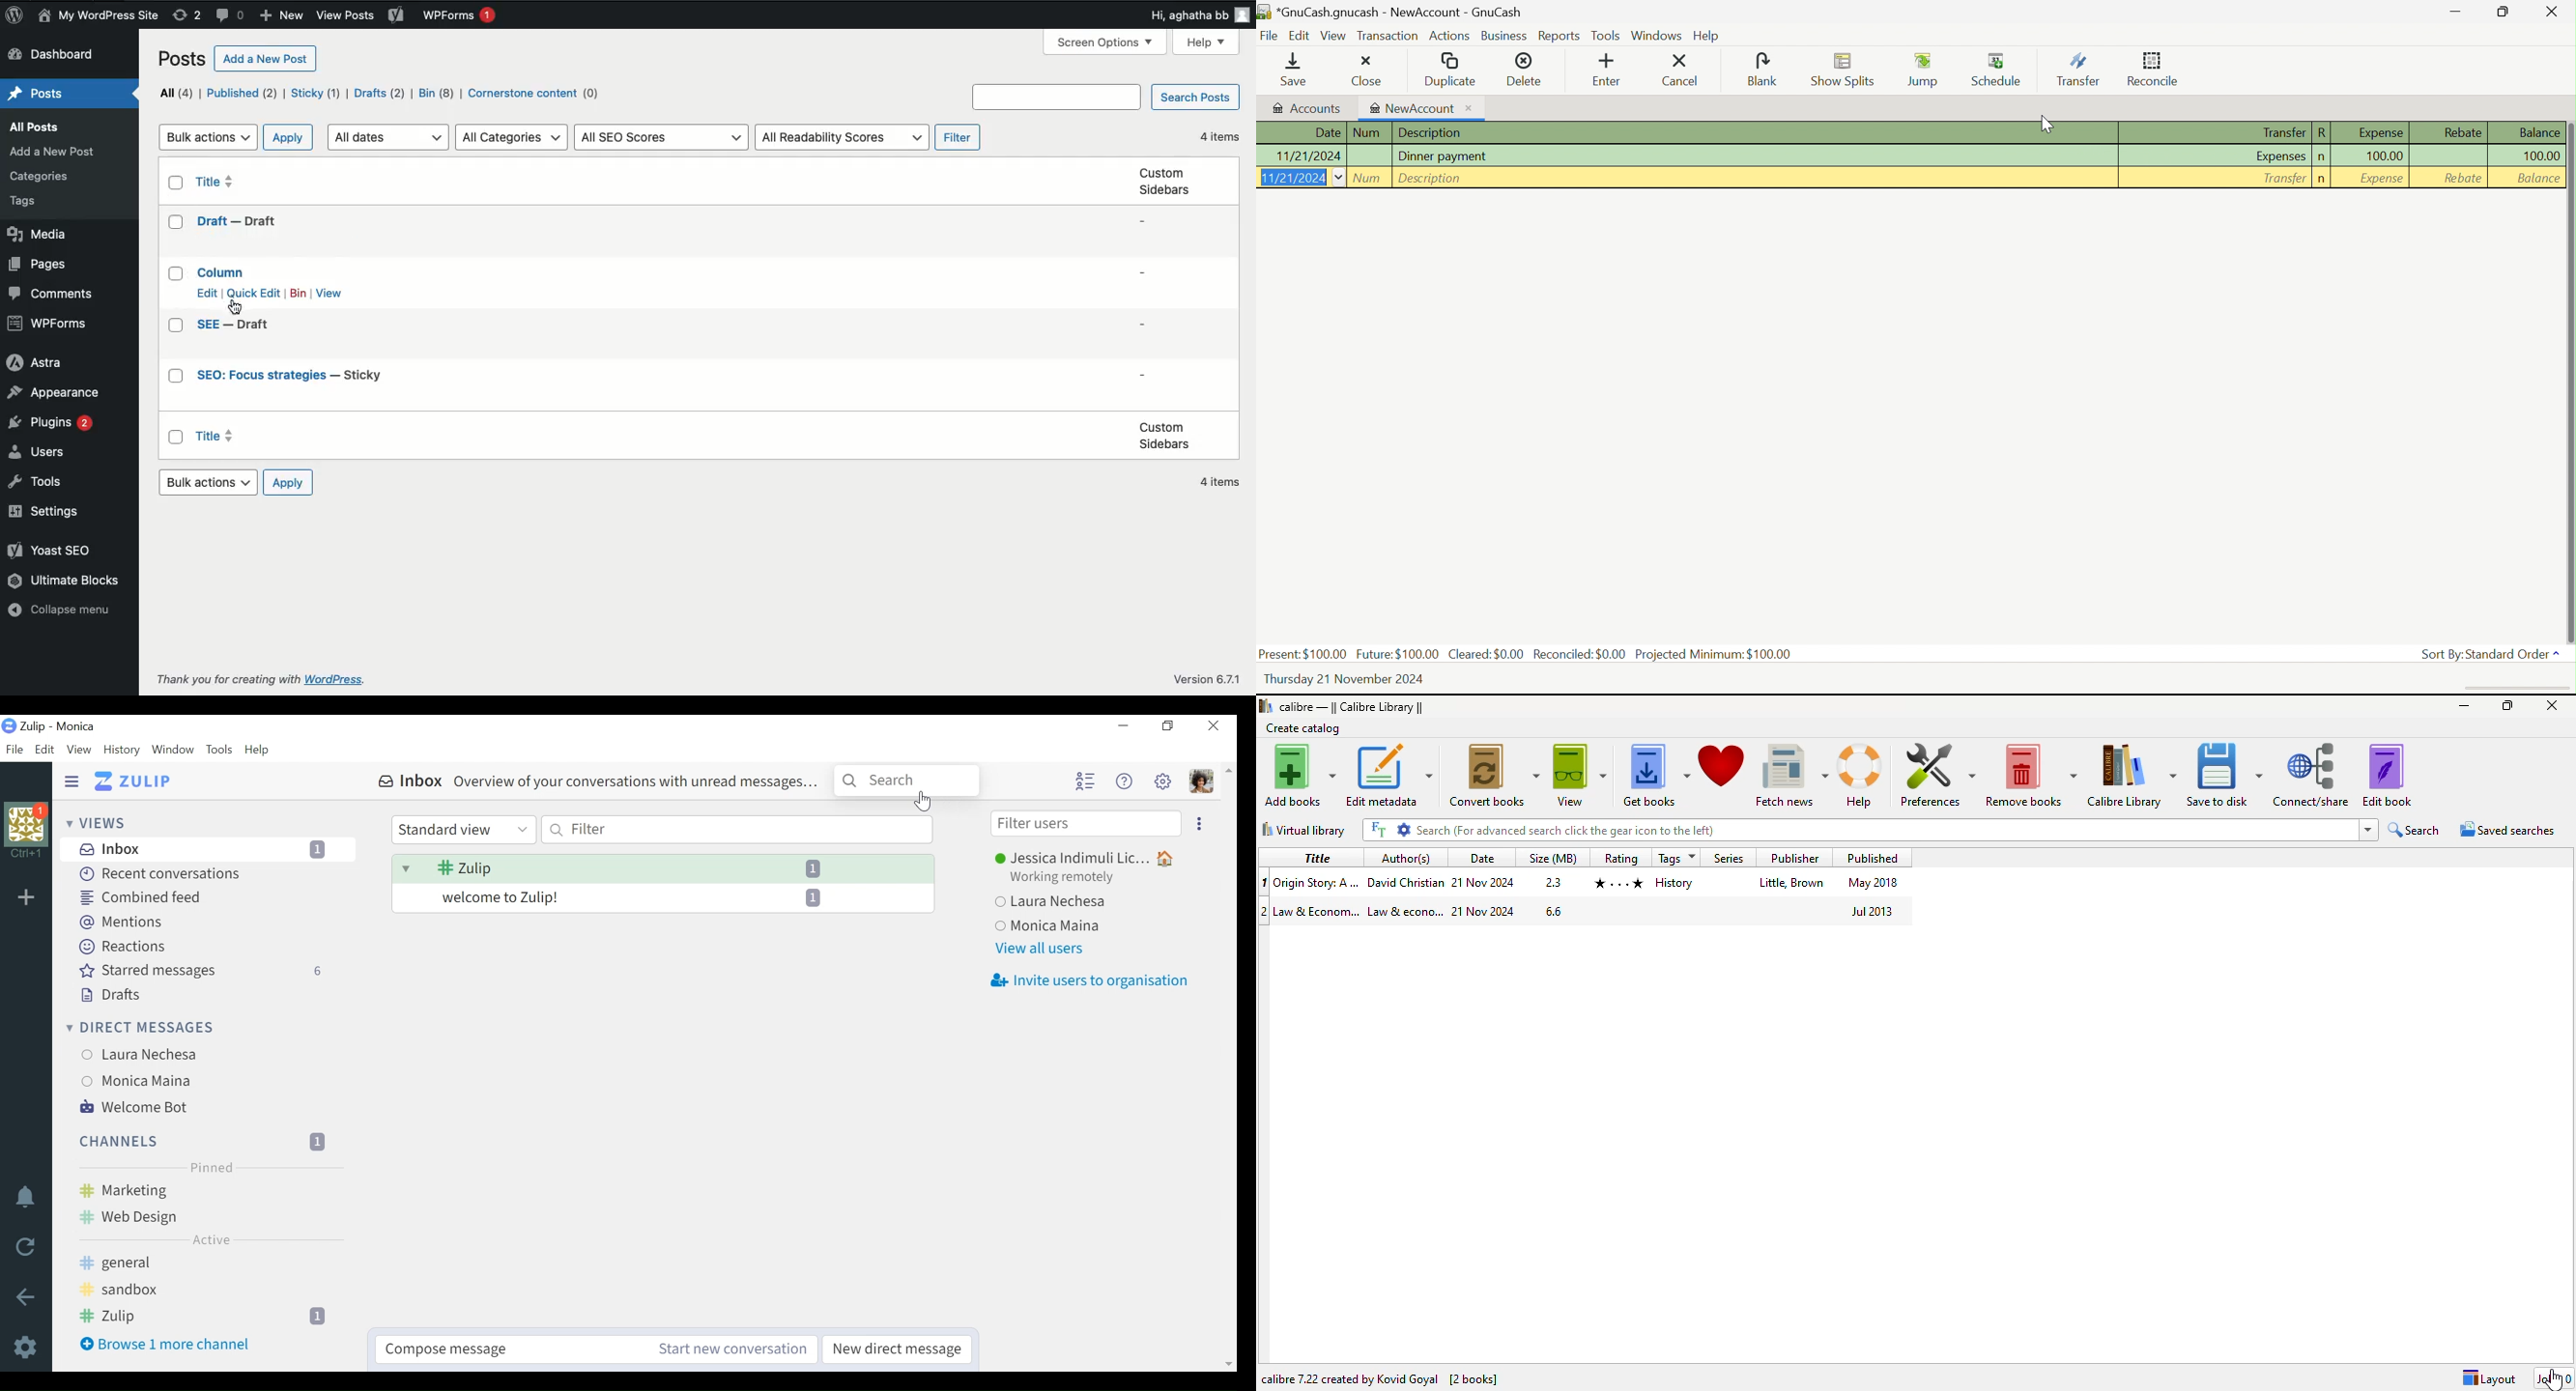 This screenshot has width=2576, height=1400. What do you see at coordinates (1319, 857) in the screenshot?
I see `title` at bounding box center [1319, 857].